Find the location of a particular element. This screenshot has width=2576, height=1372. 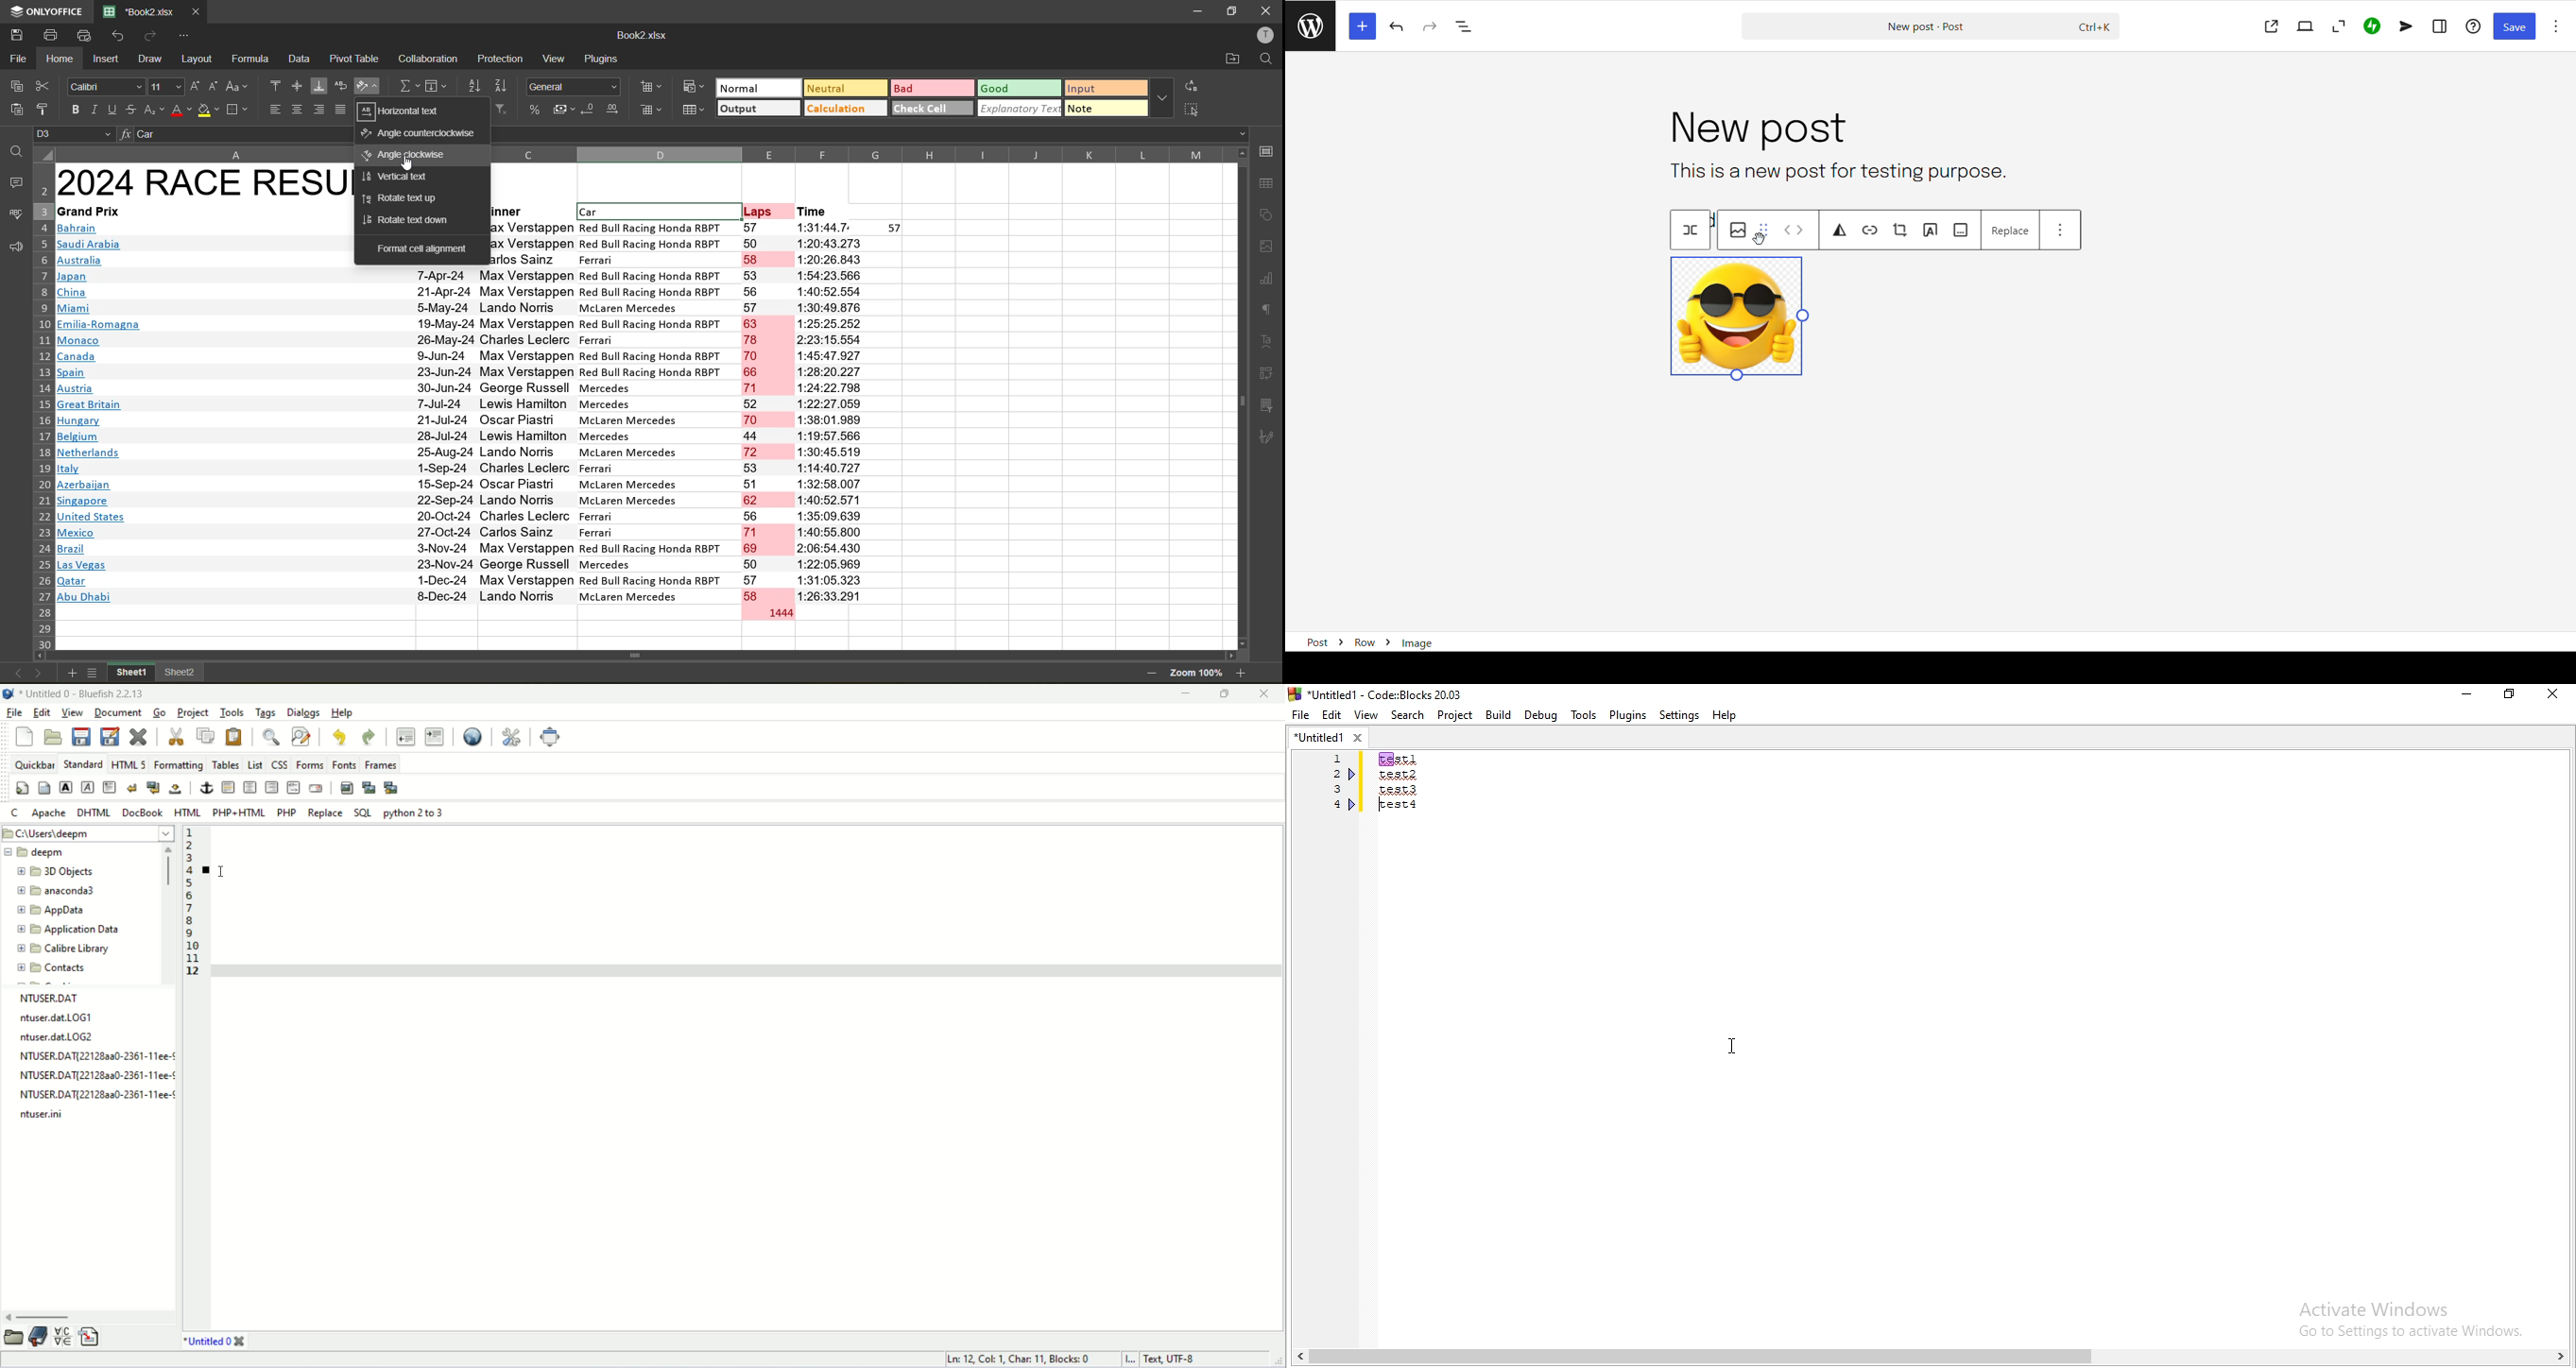

conditional formatting is located at coordinates (694, 85).